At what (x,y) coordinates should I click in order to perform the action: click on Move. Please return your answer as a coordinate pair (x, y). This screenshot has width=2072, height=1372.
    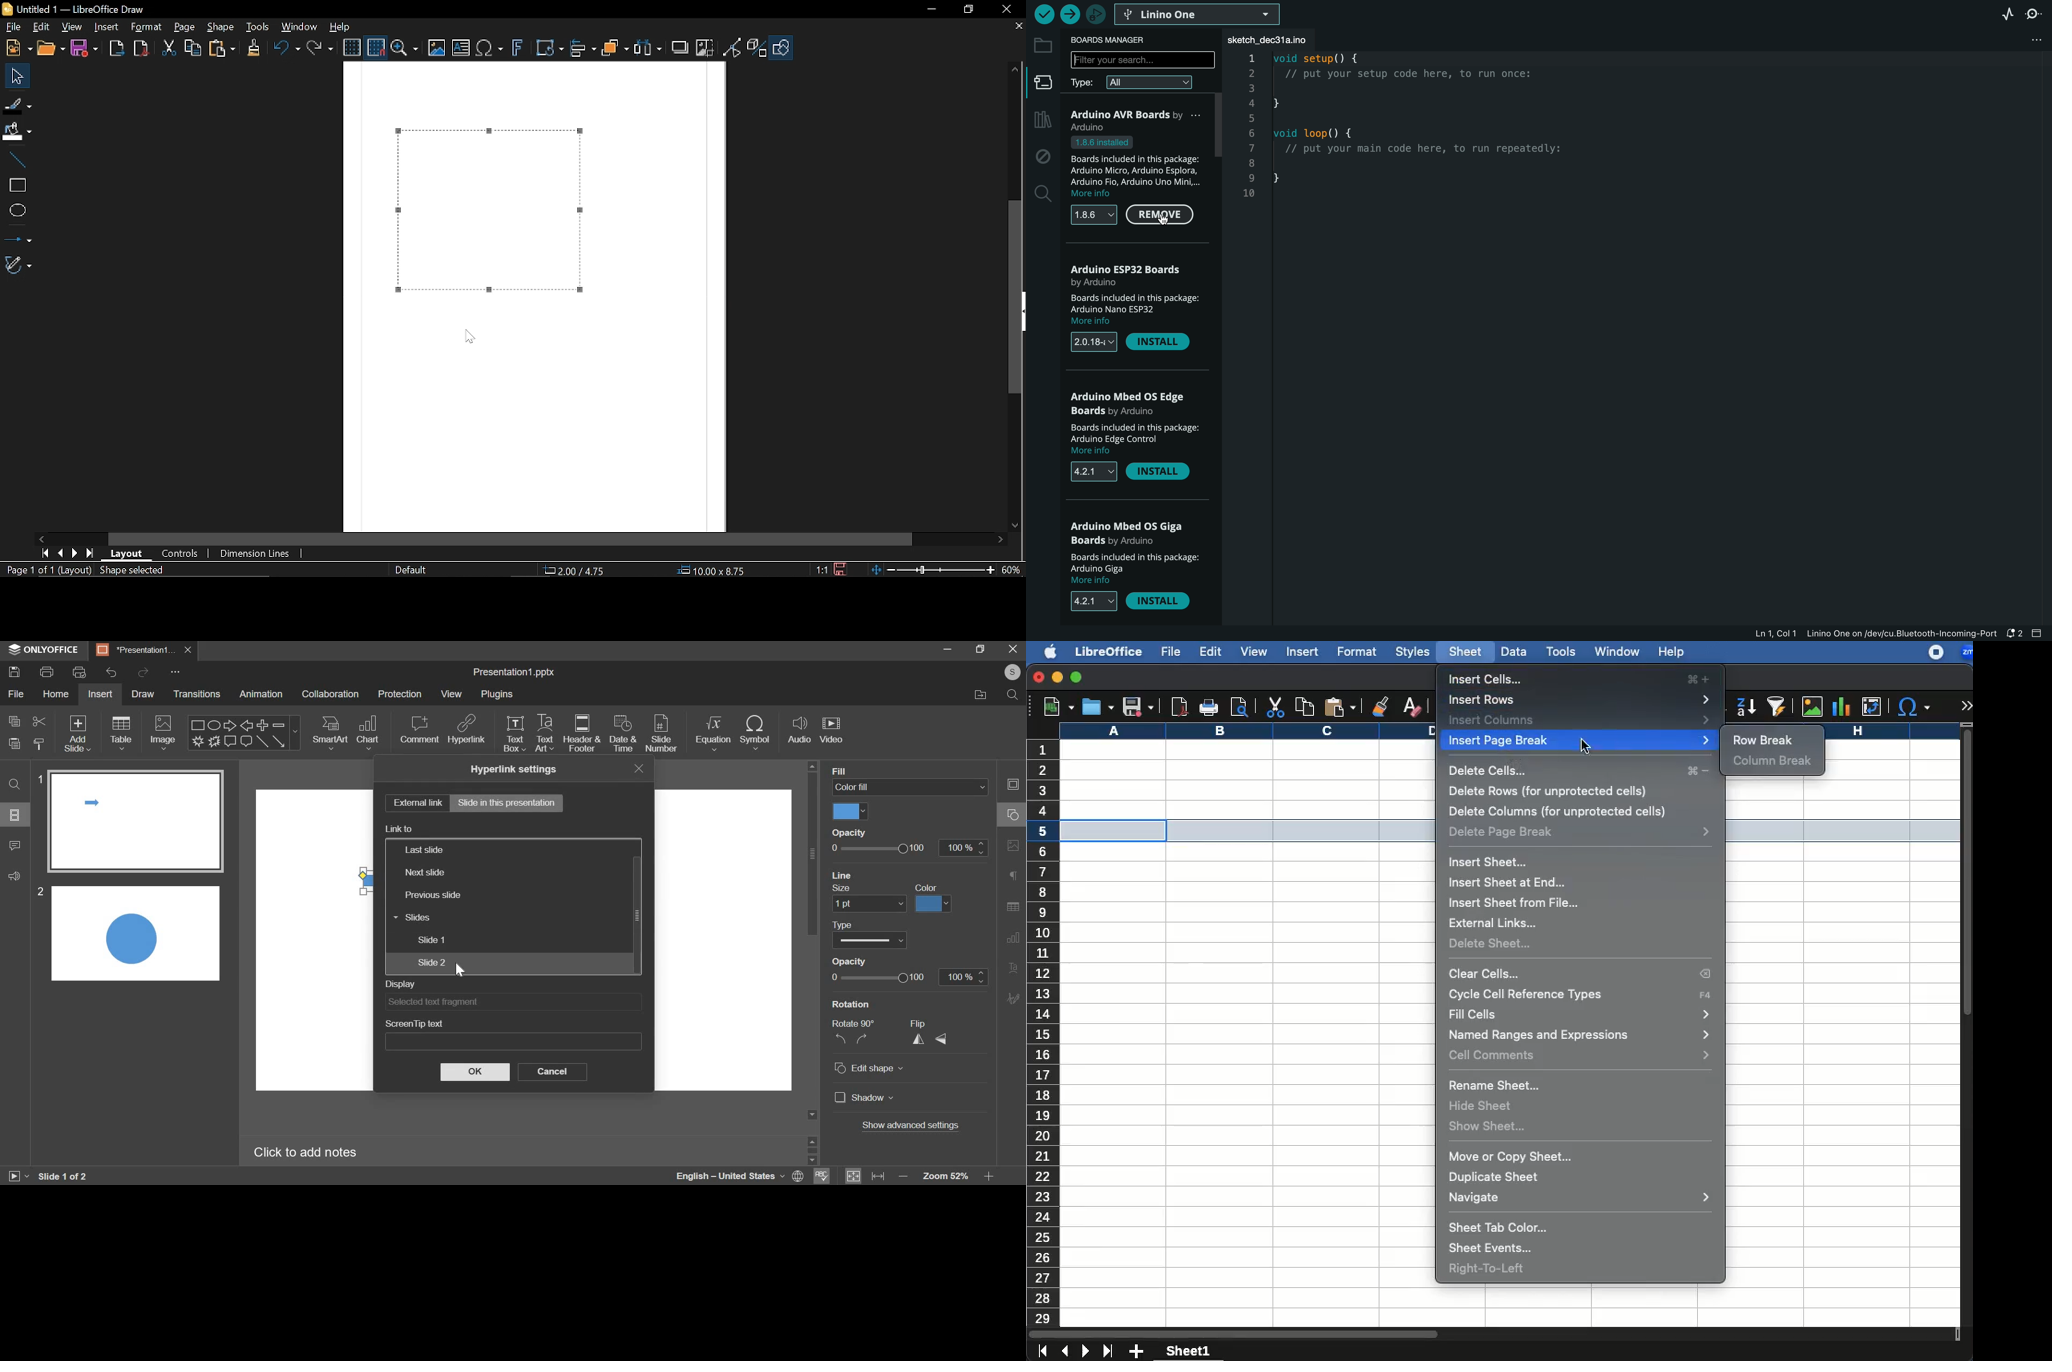
    Looking at the image, I should click on (14, 75).